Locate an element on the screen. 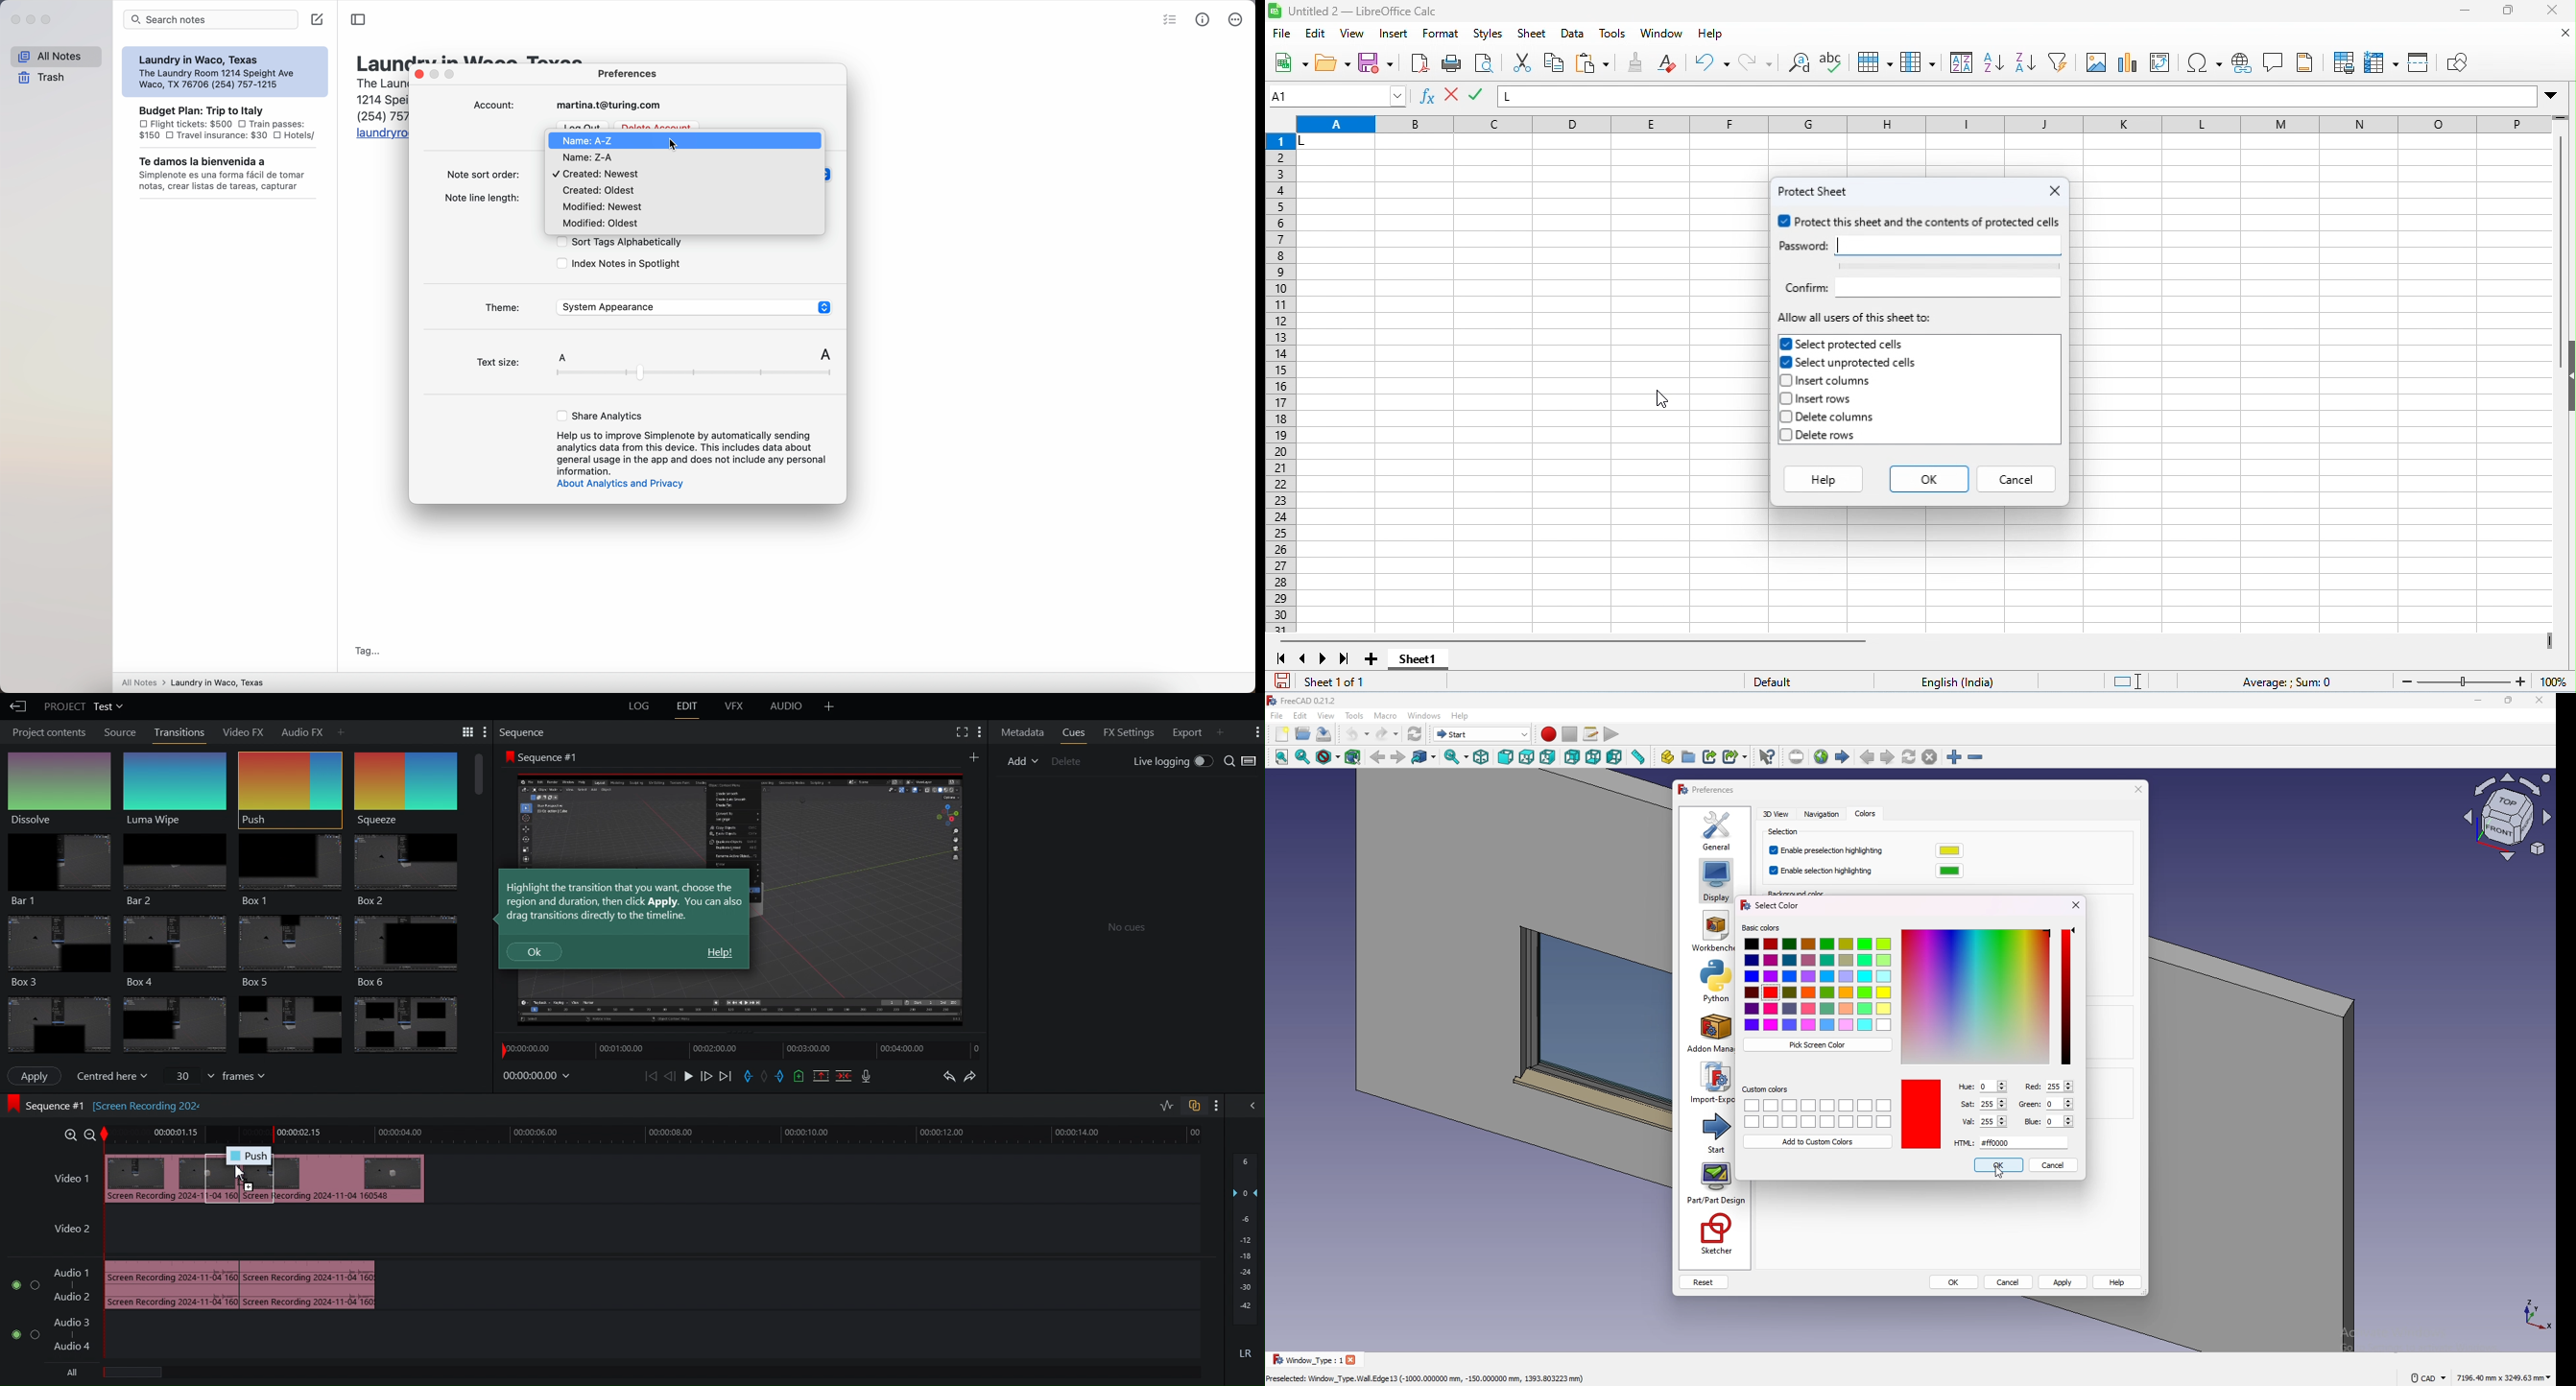 The image size is (2576, 1400). newest selected is located at coordinates (598, 174).